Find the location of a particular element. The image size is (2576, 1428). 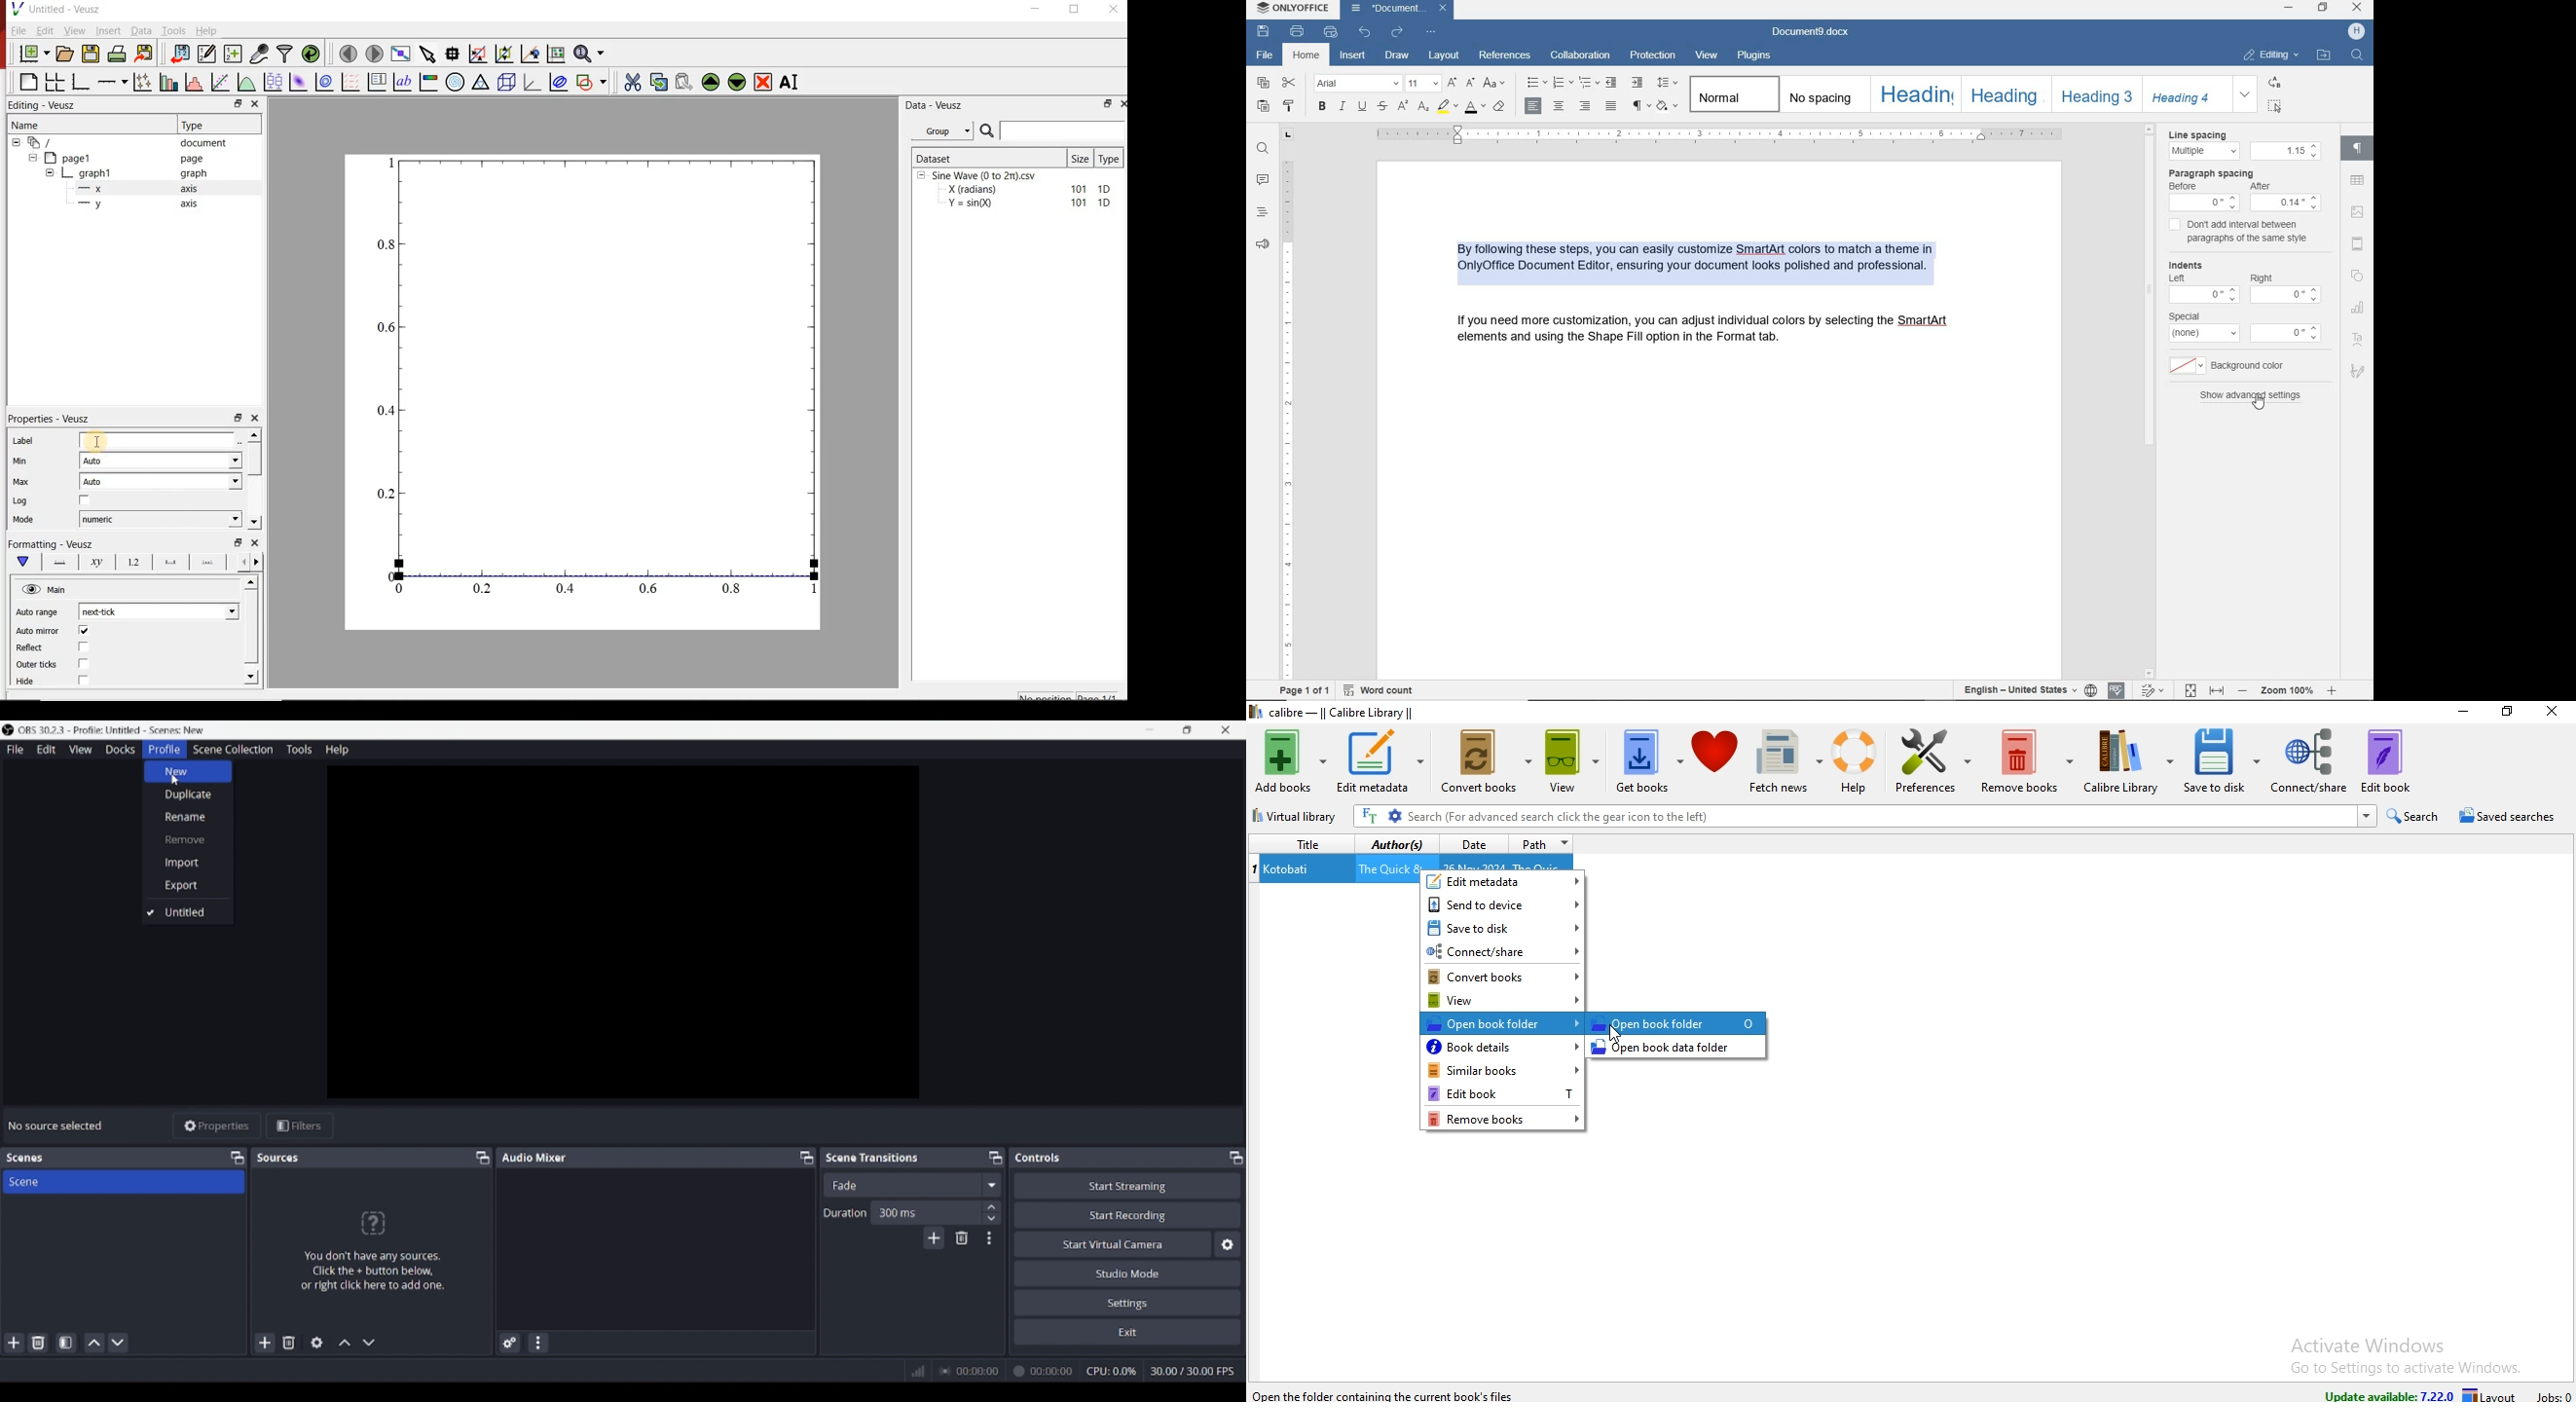

Float Sources is located at coordinates (483, 1157).